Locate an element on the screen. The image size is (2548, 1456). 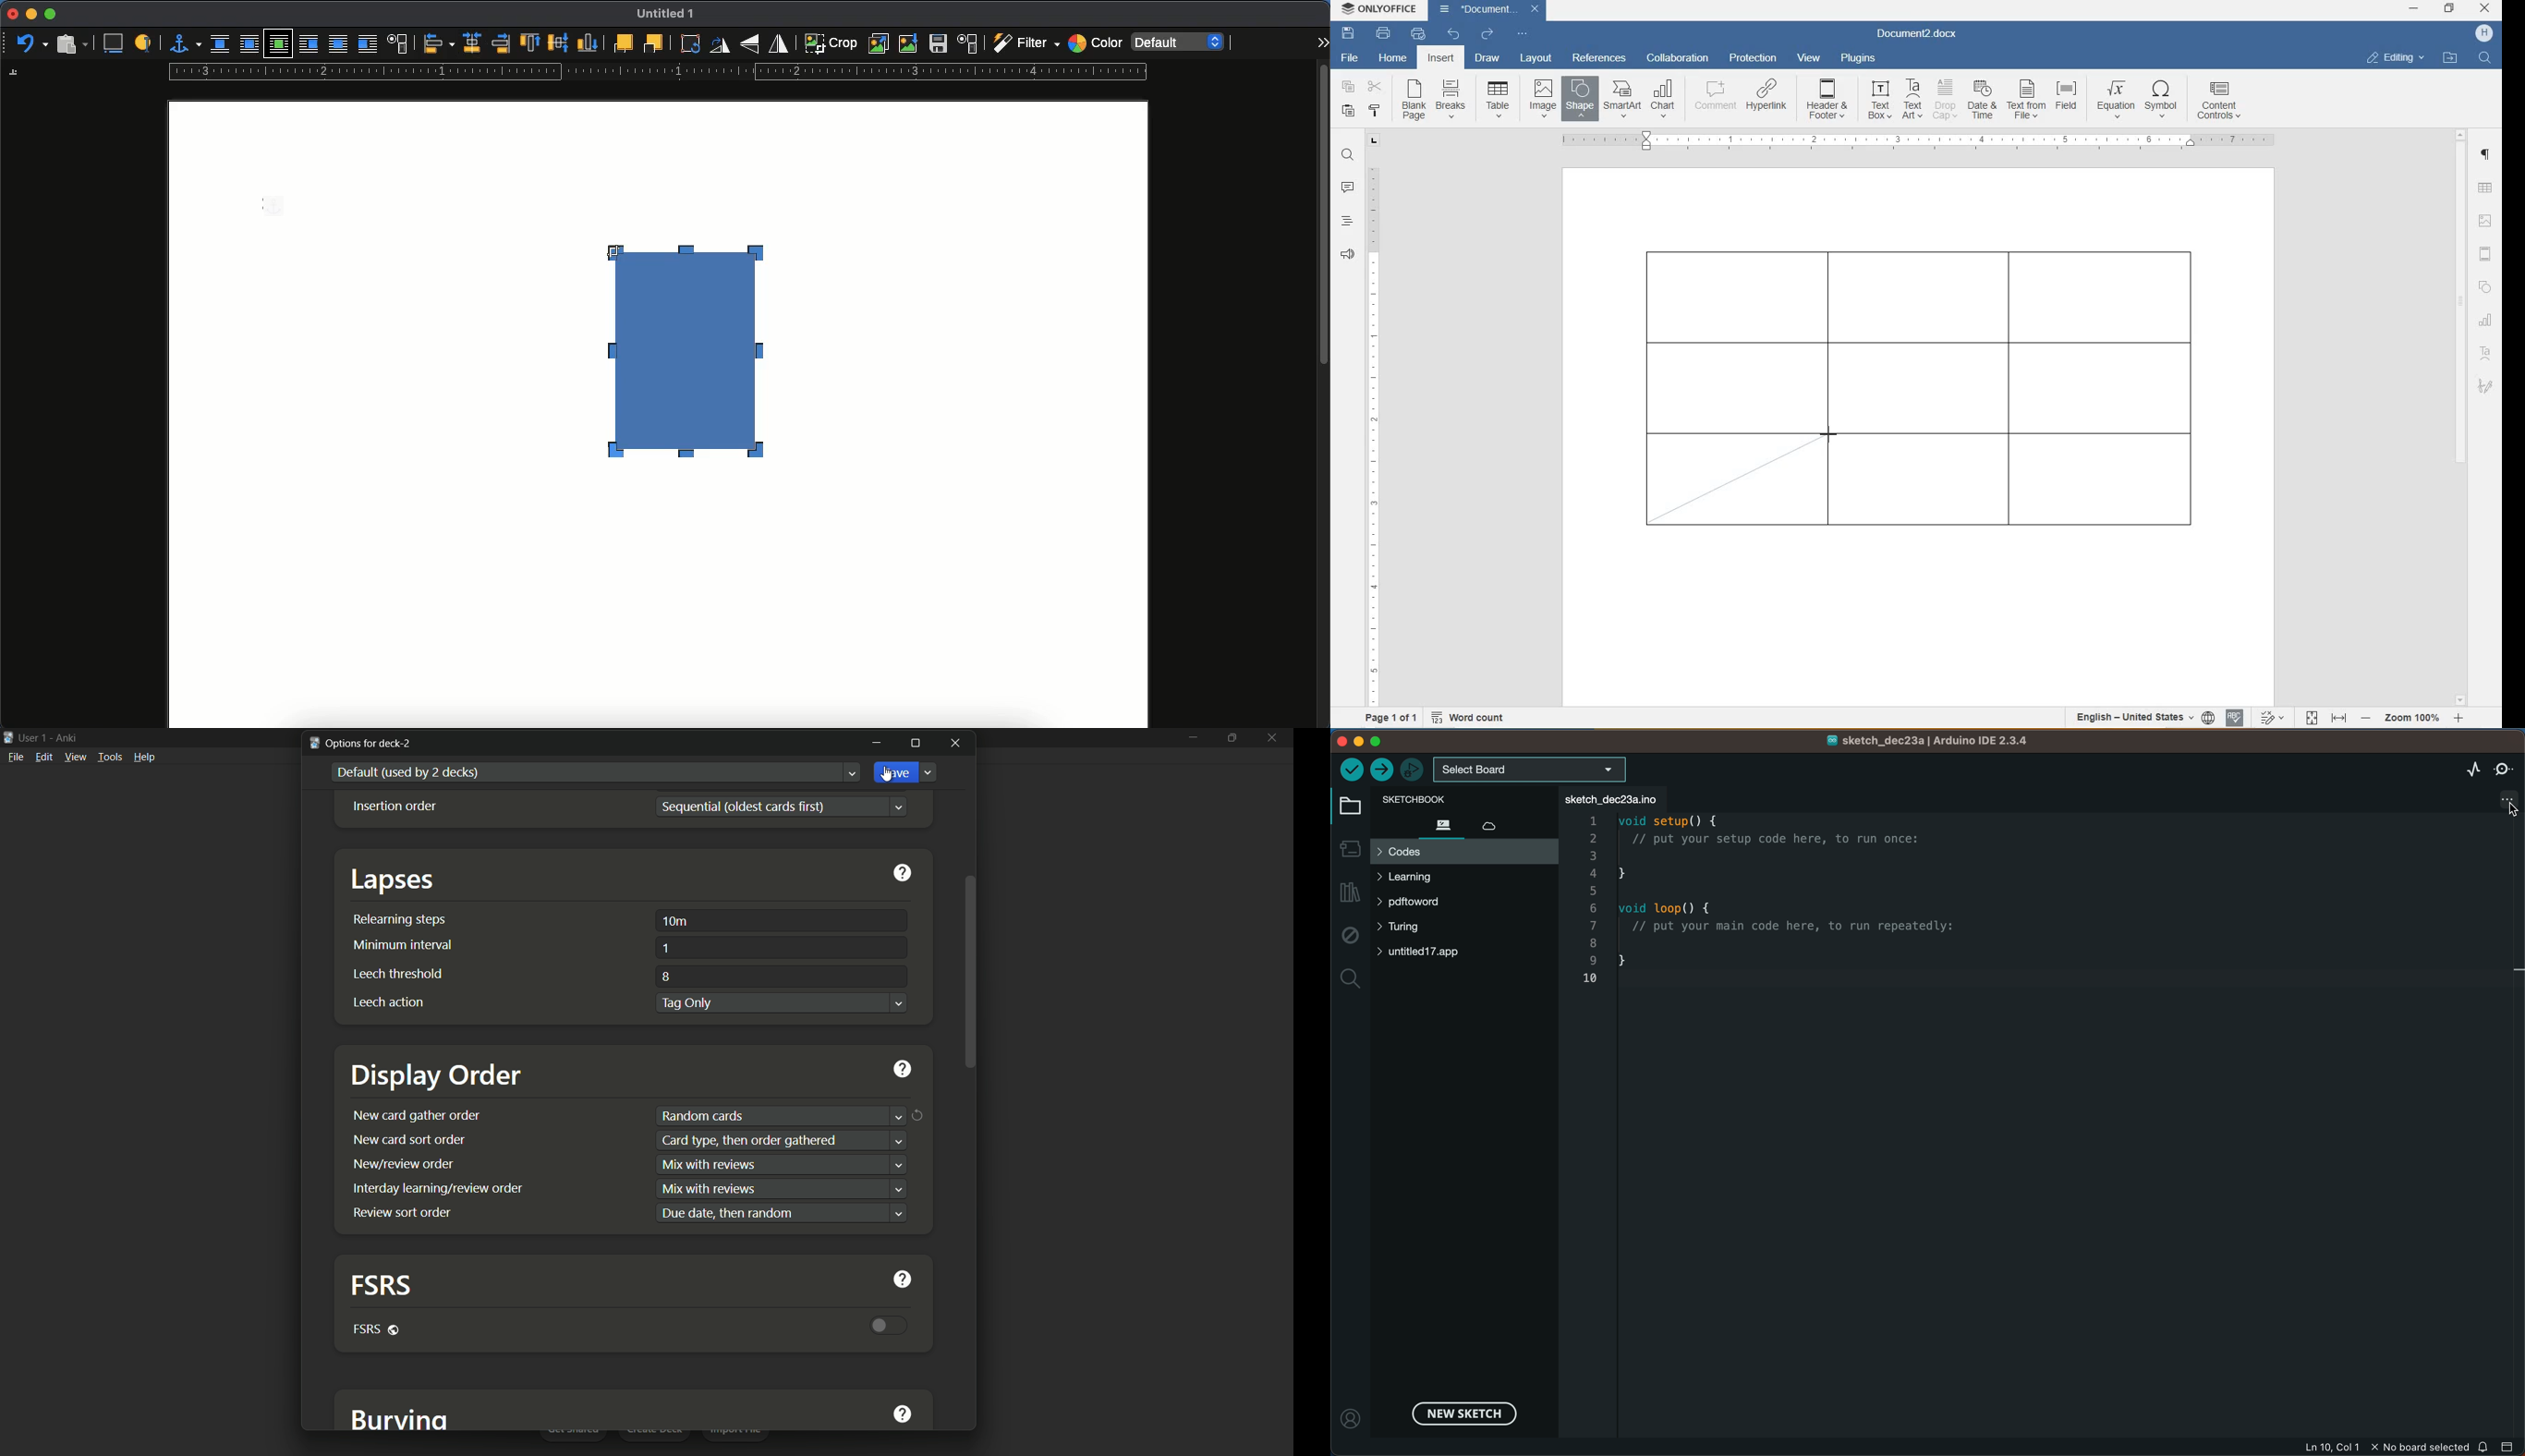
options for deck-2 is located at coordinates (362, 743).